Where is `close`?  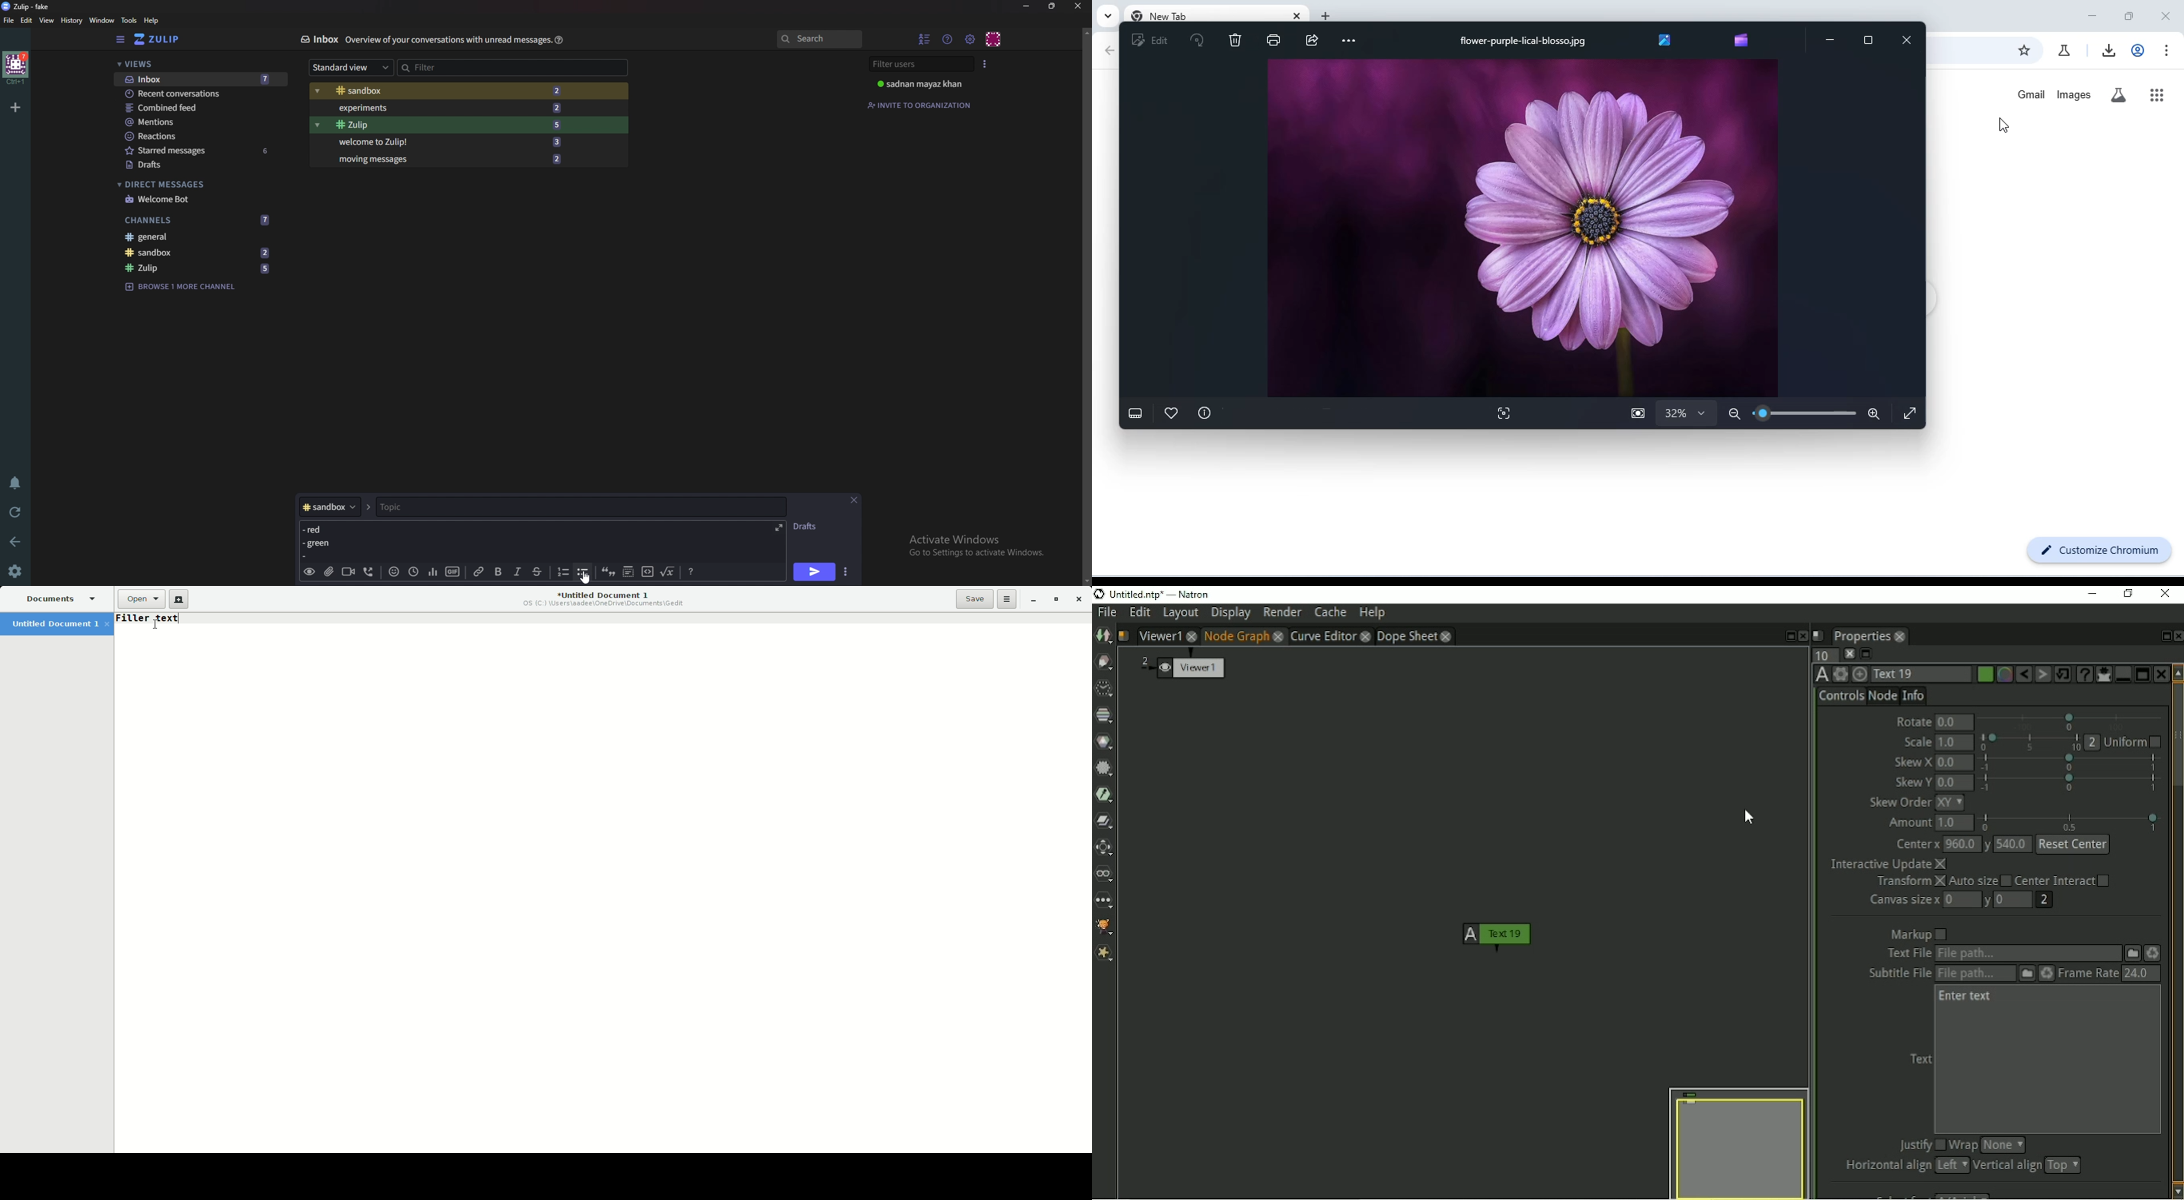 close is located at coordinates (1903, 38).